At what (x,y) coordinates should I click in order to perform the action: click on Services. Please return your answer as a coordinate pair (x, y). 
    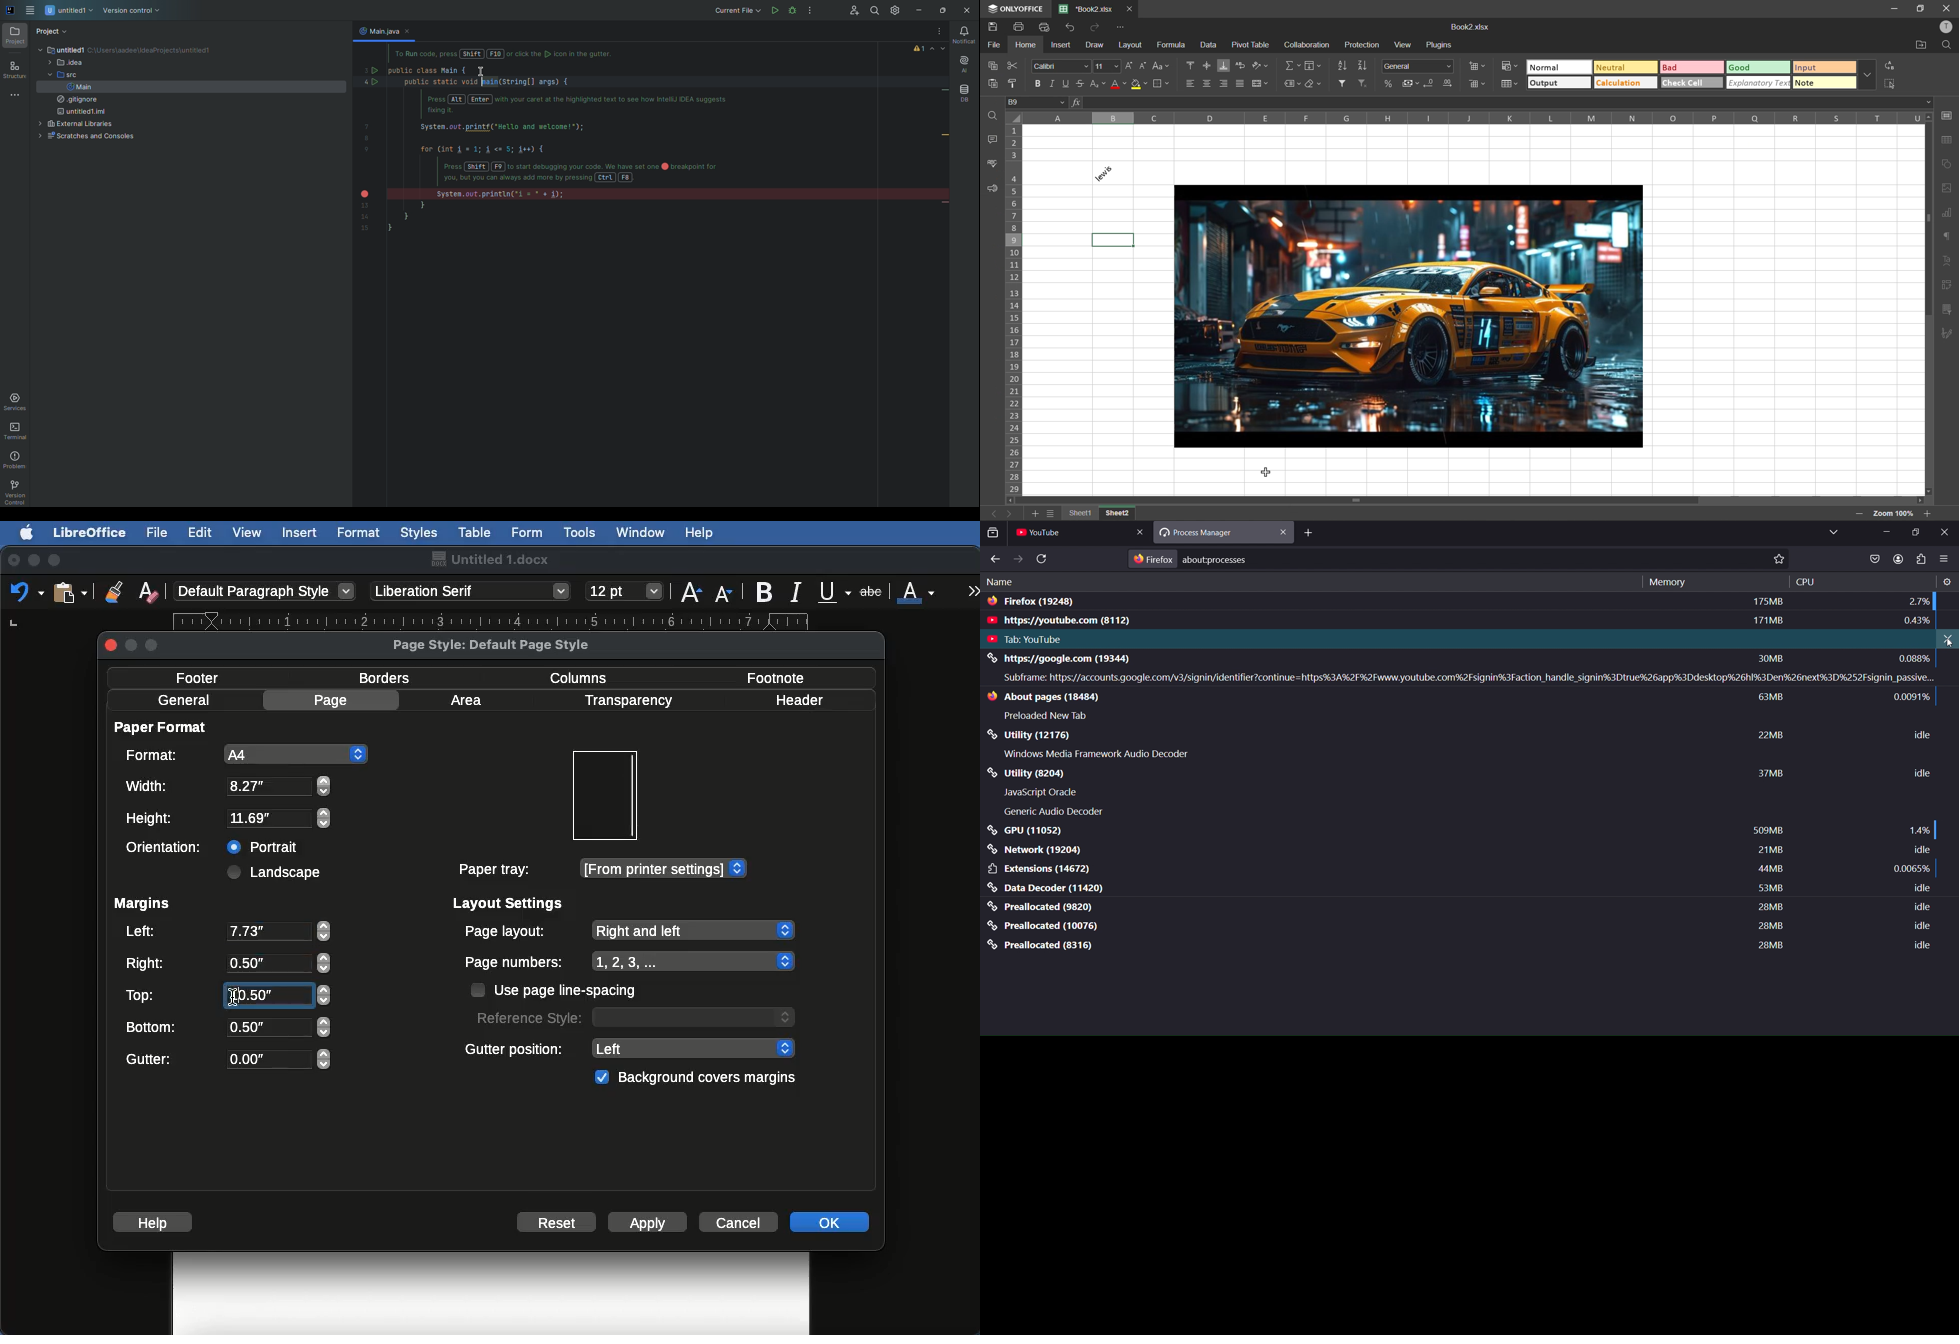
    Looking at the image, I should click on (17, 402).